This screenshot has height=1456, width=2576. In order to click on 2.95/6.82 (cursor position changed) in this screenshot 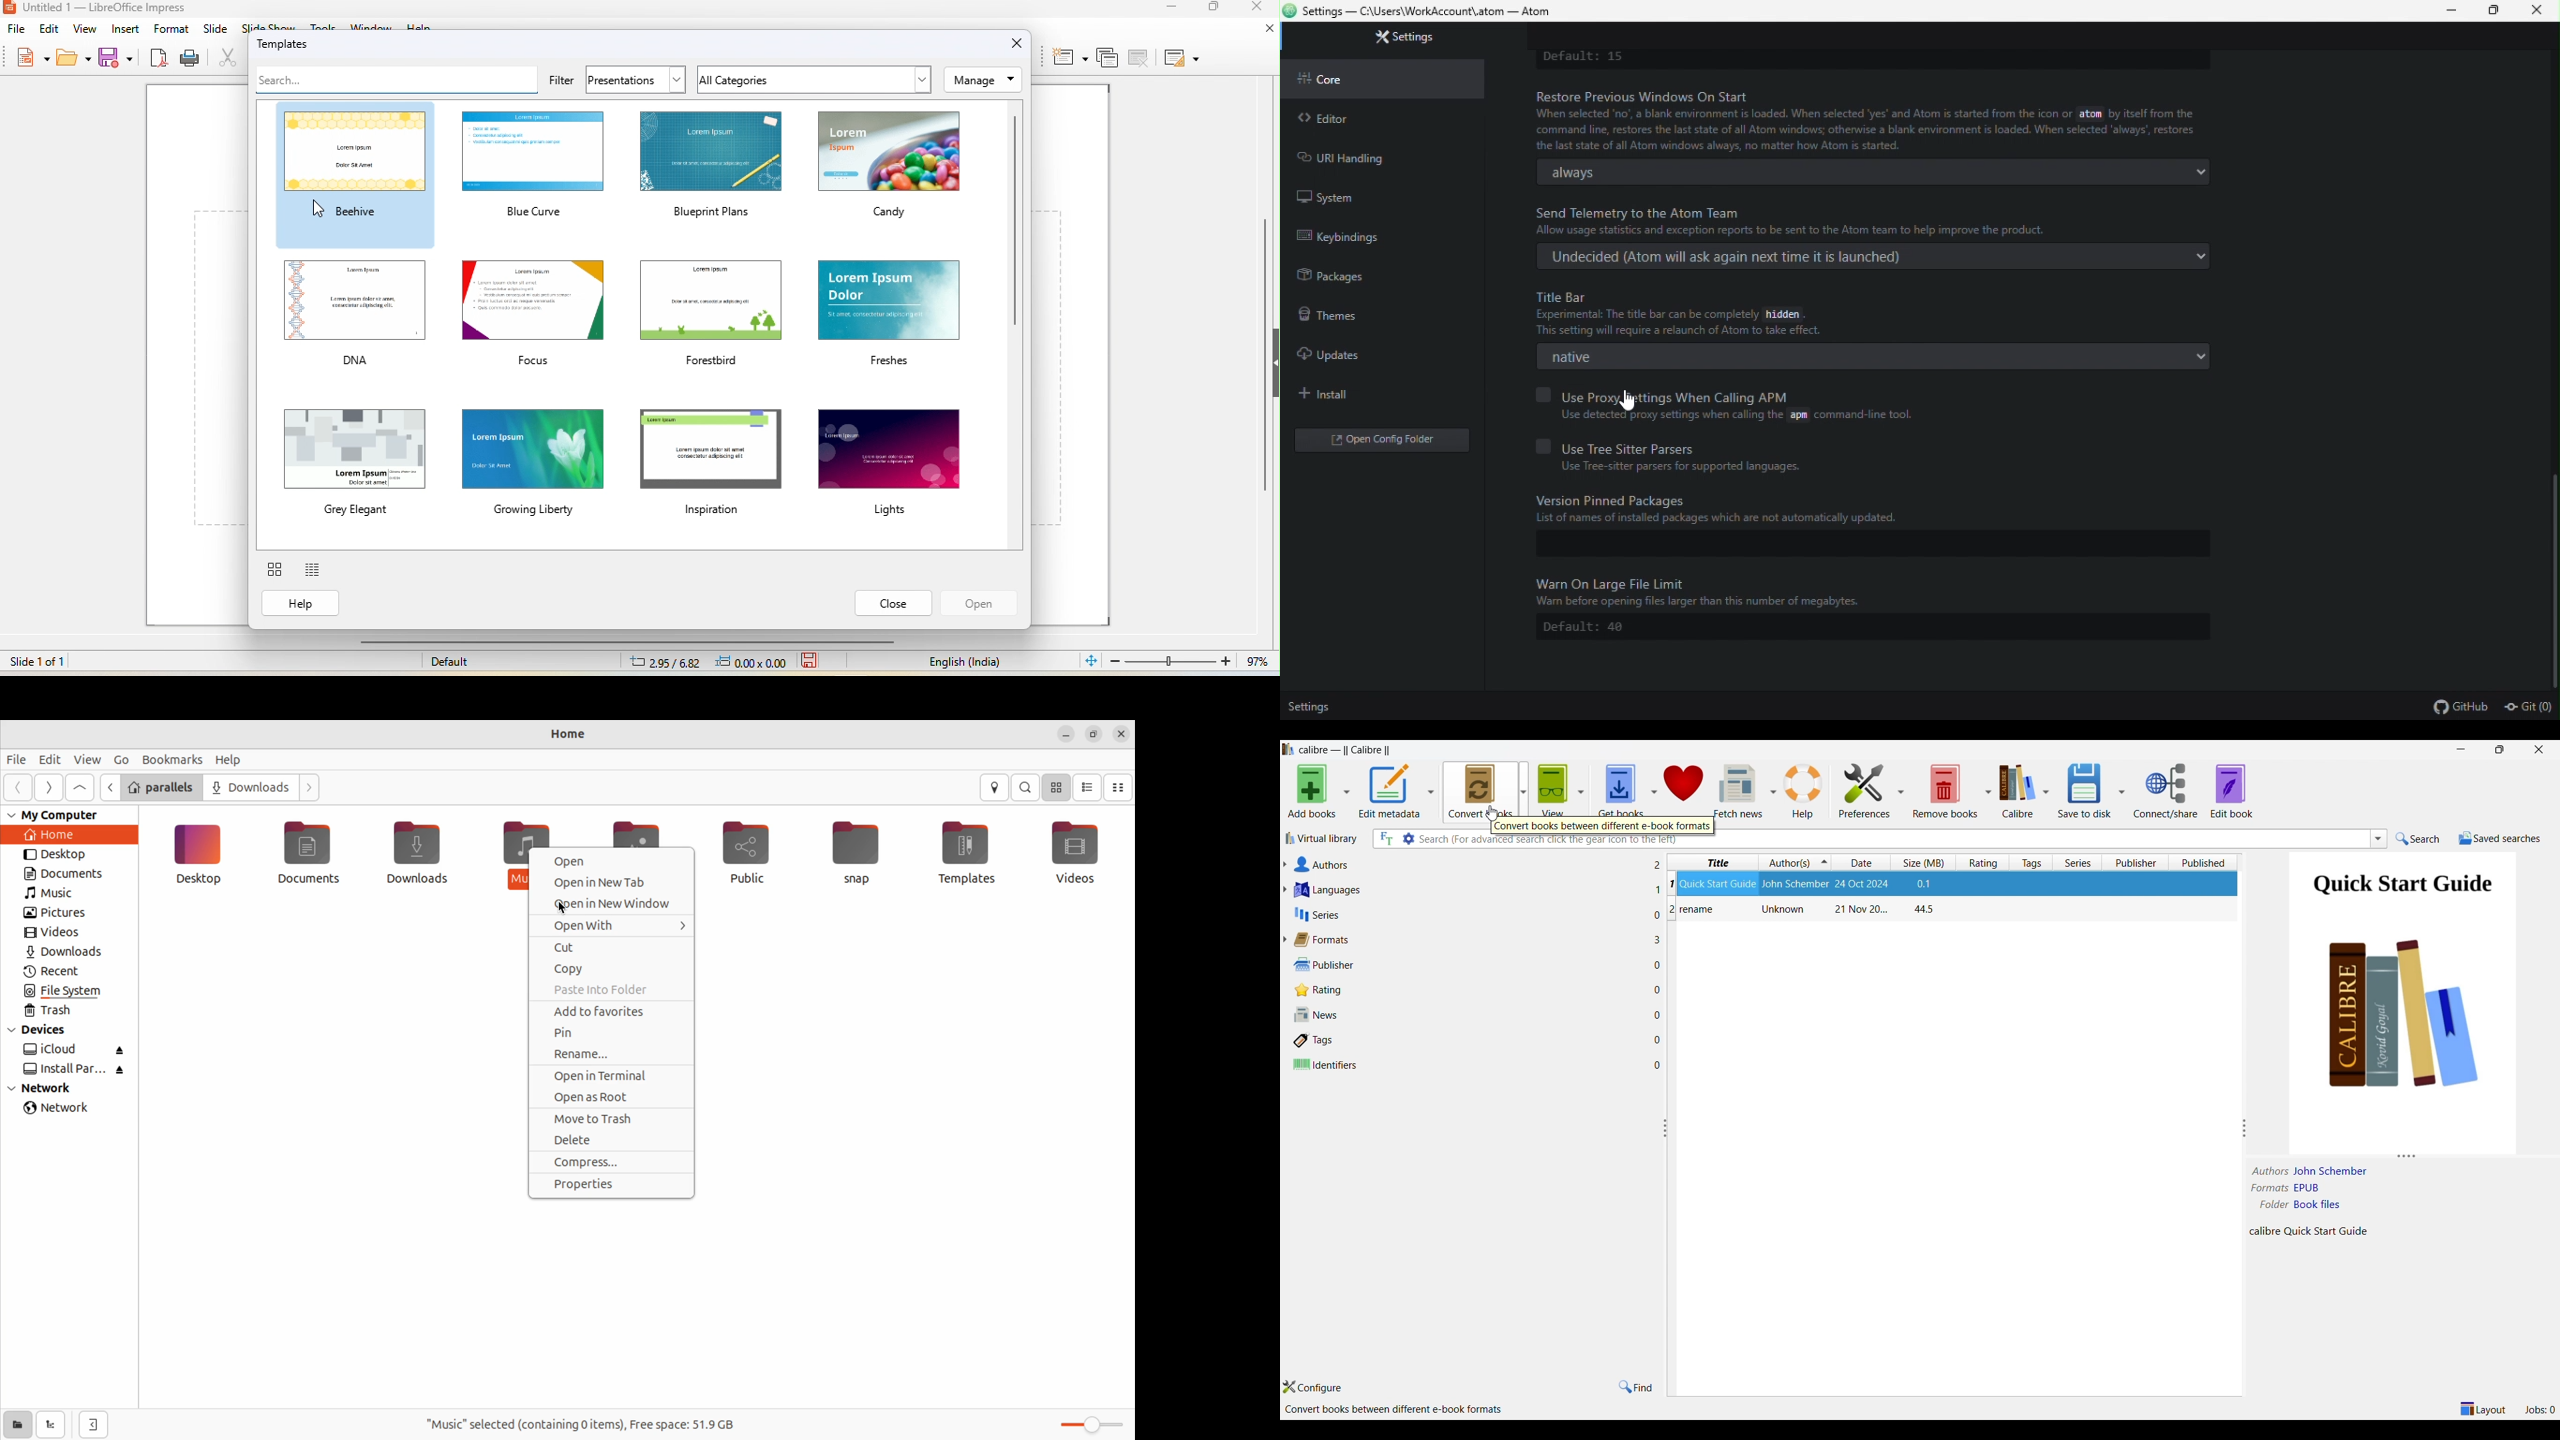, I will do `click(664, 663)`.